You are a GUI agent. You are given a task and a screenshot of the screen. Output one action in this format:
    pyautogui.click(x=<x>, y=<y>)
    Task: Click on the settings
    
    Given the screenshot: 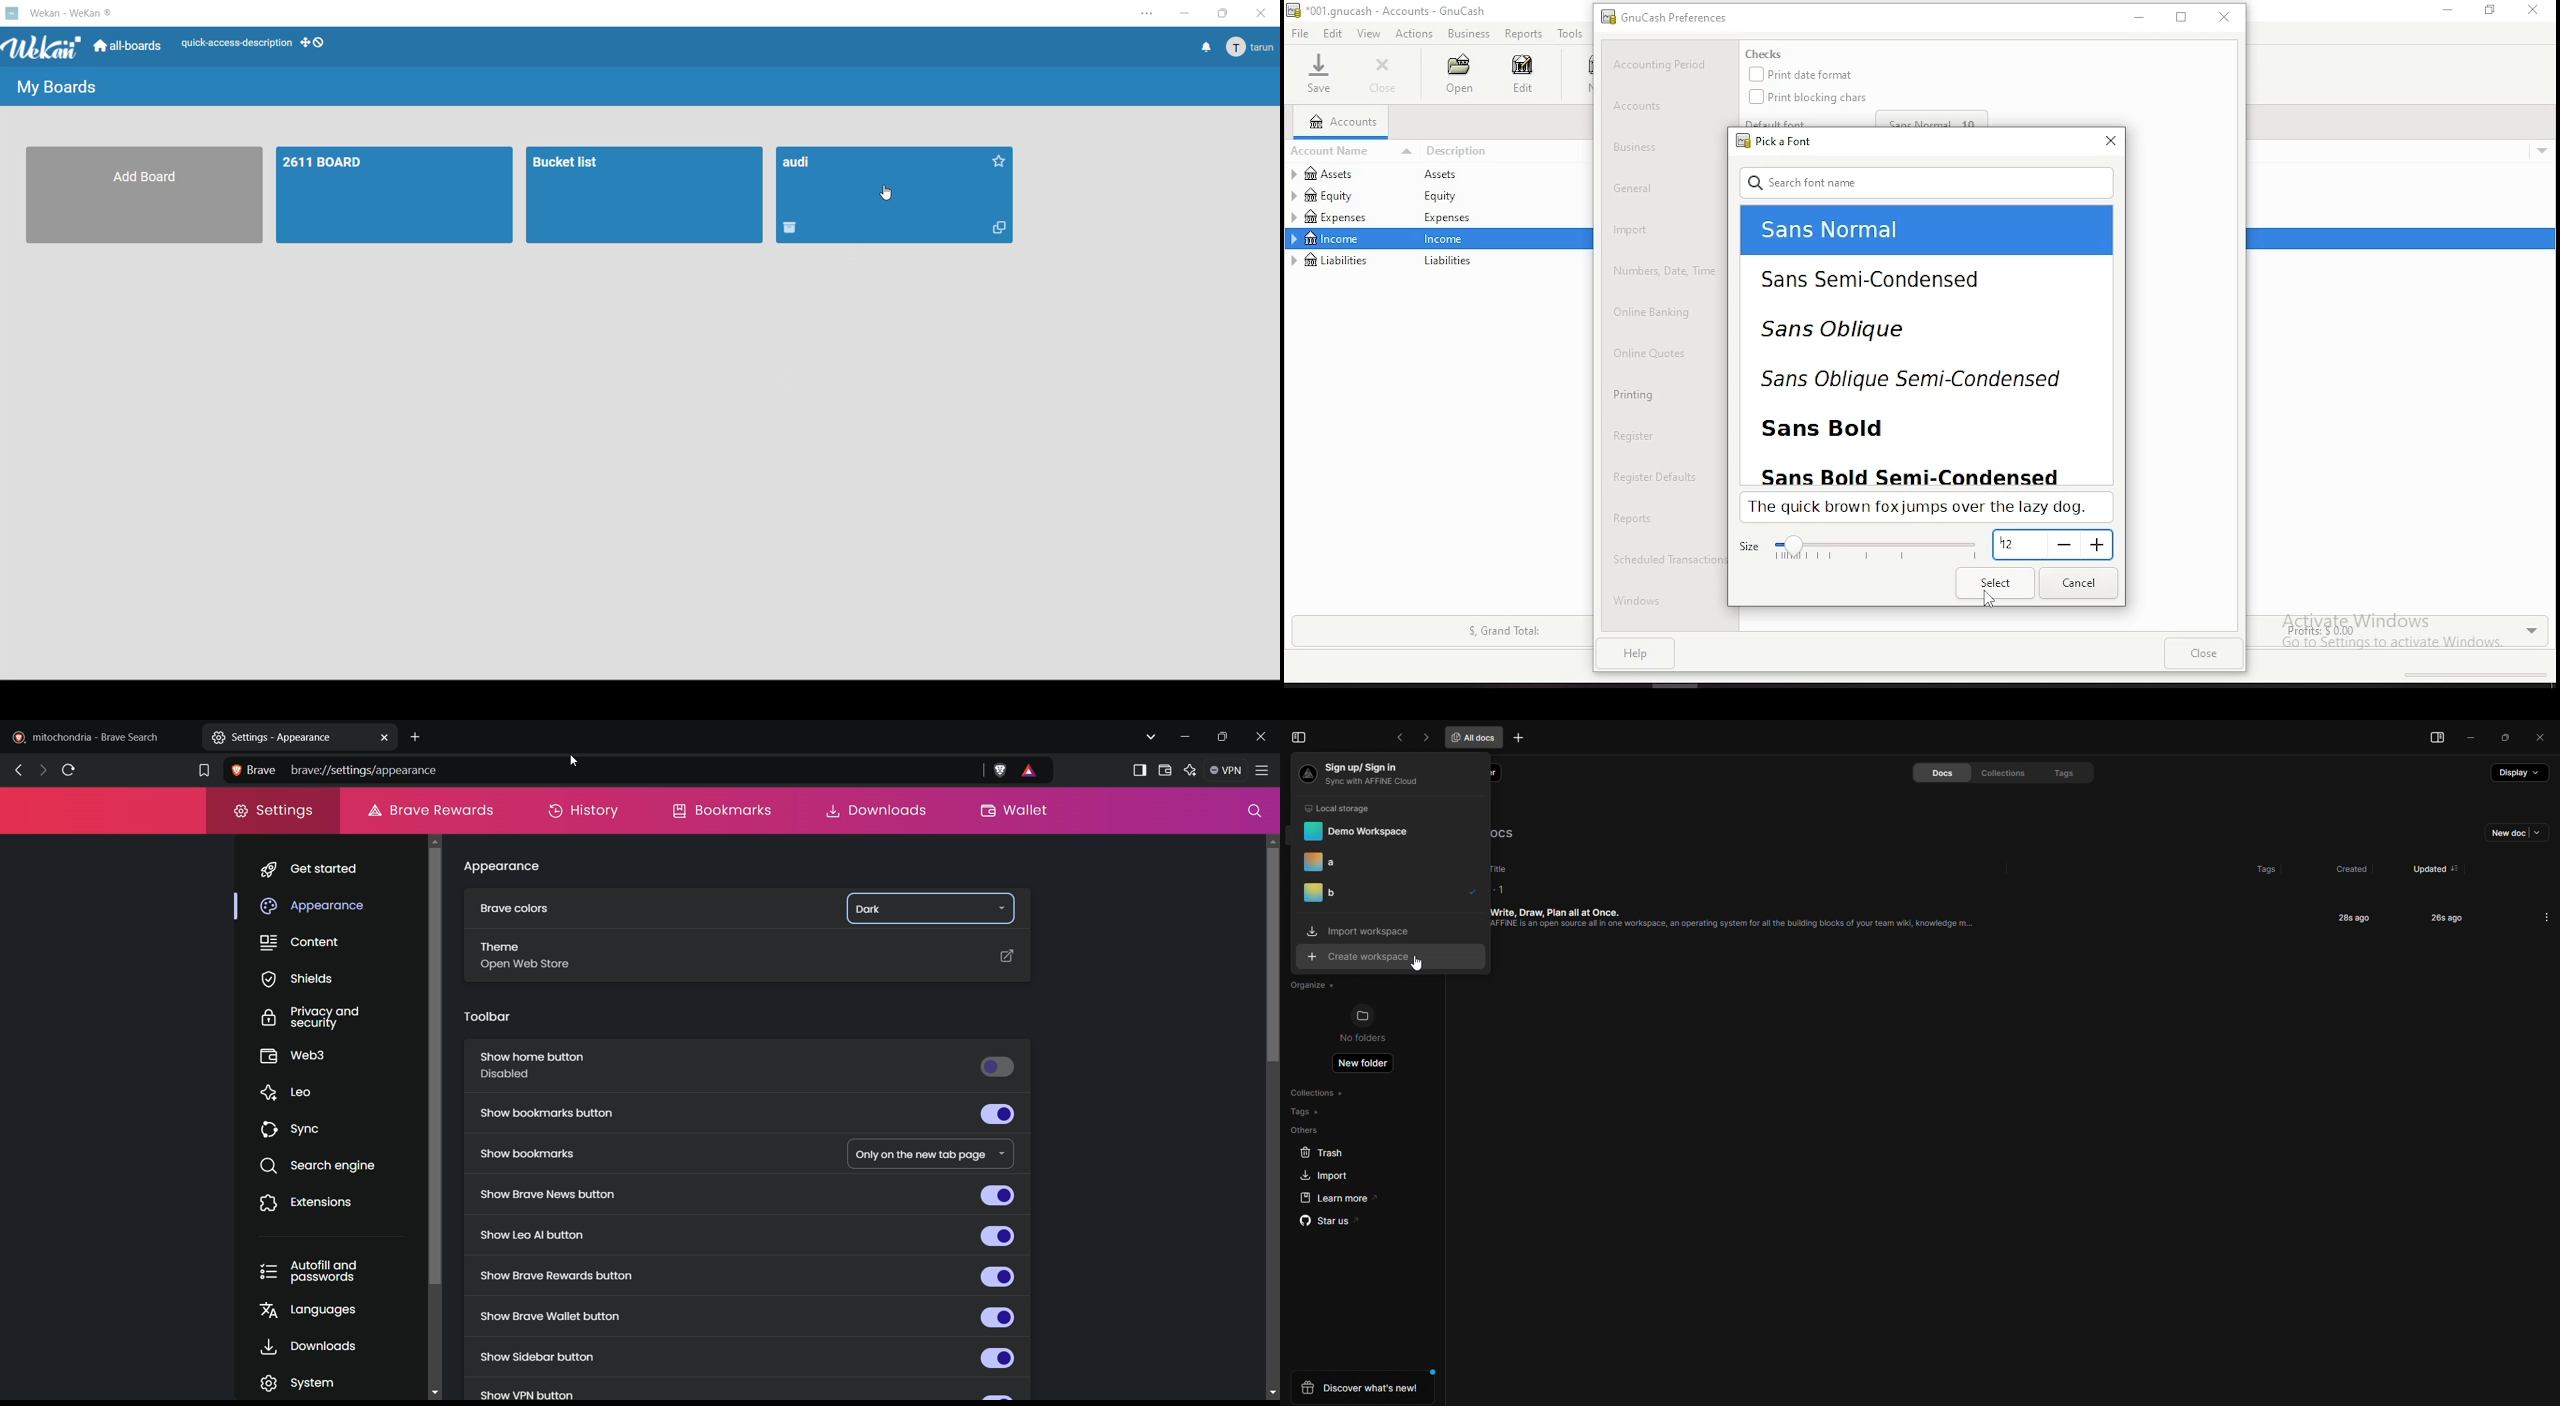 What is the action you would take?
    pyautogui.click(x=273, y=812)
    